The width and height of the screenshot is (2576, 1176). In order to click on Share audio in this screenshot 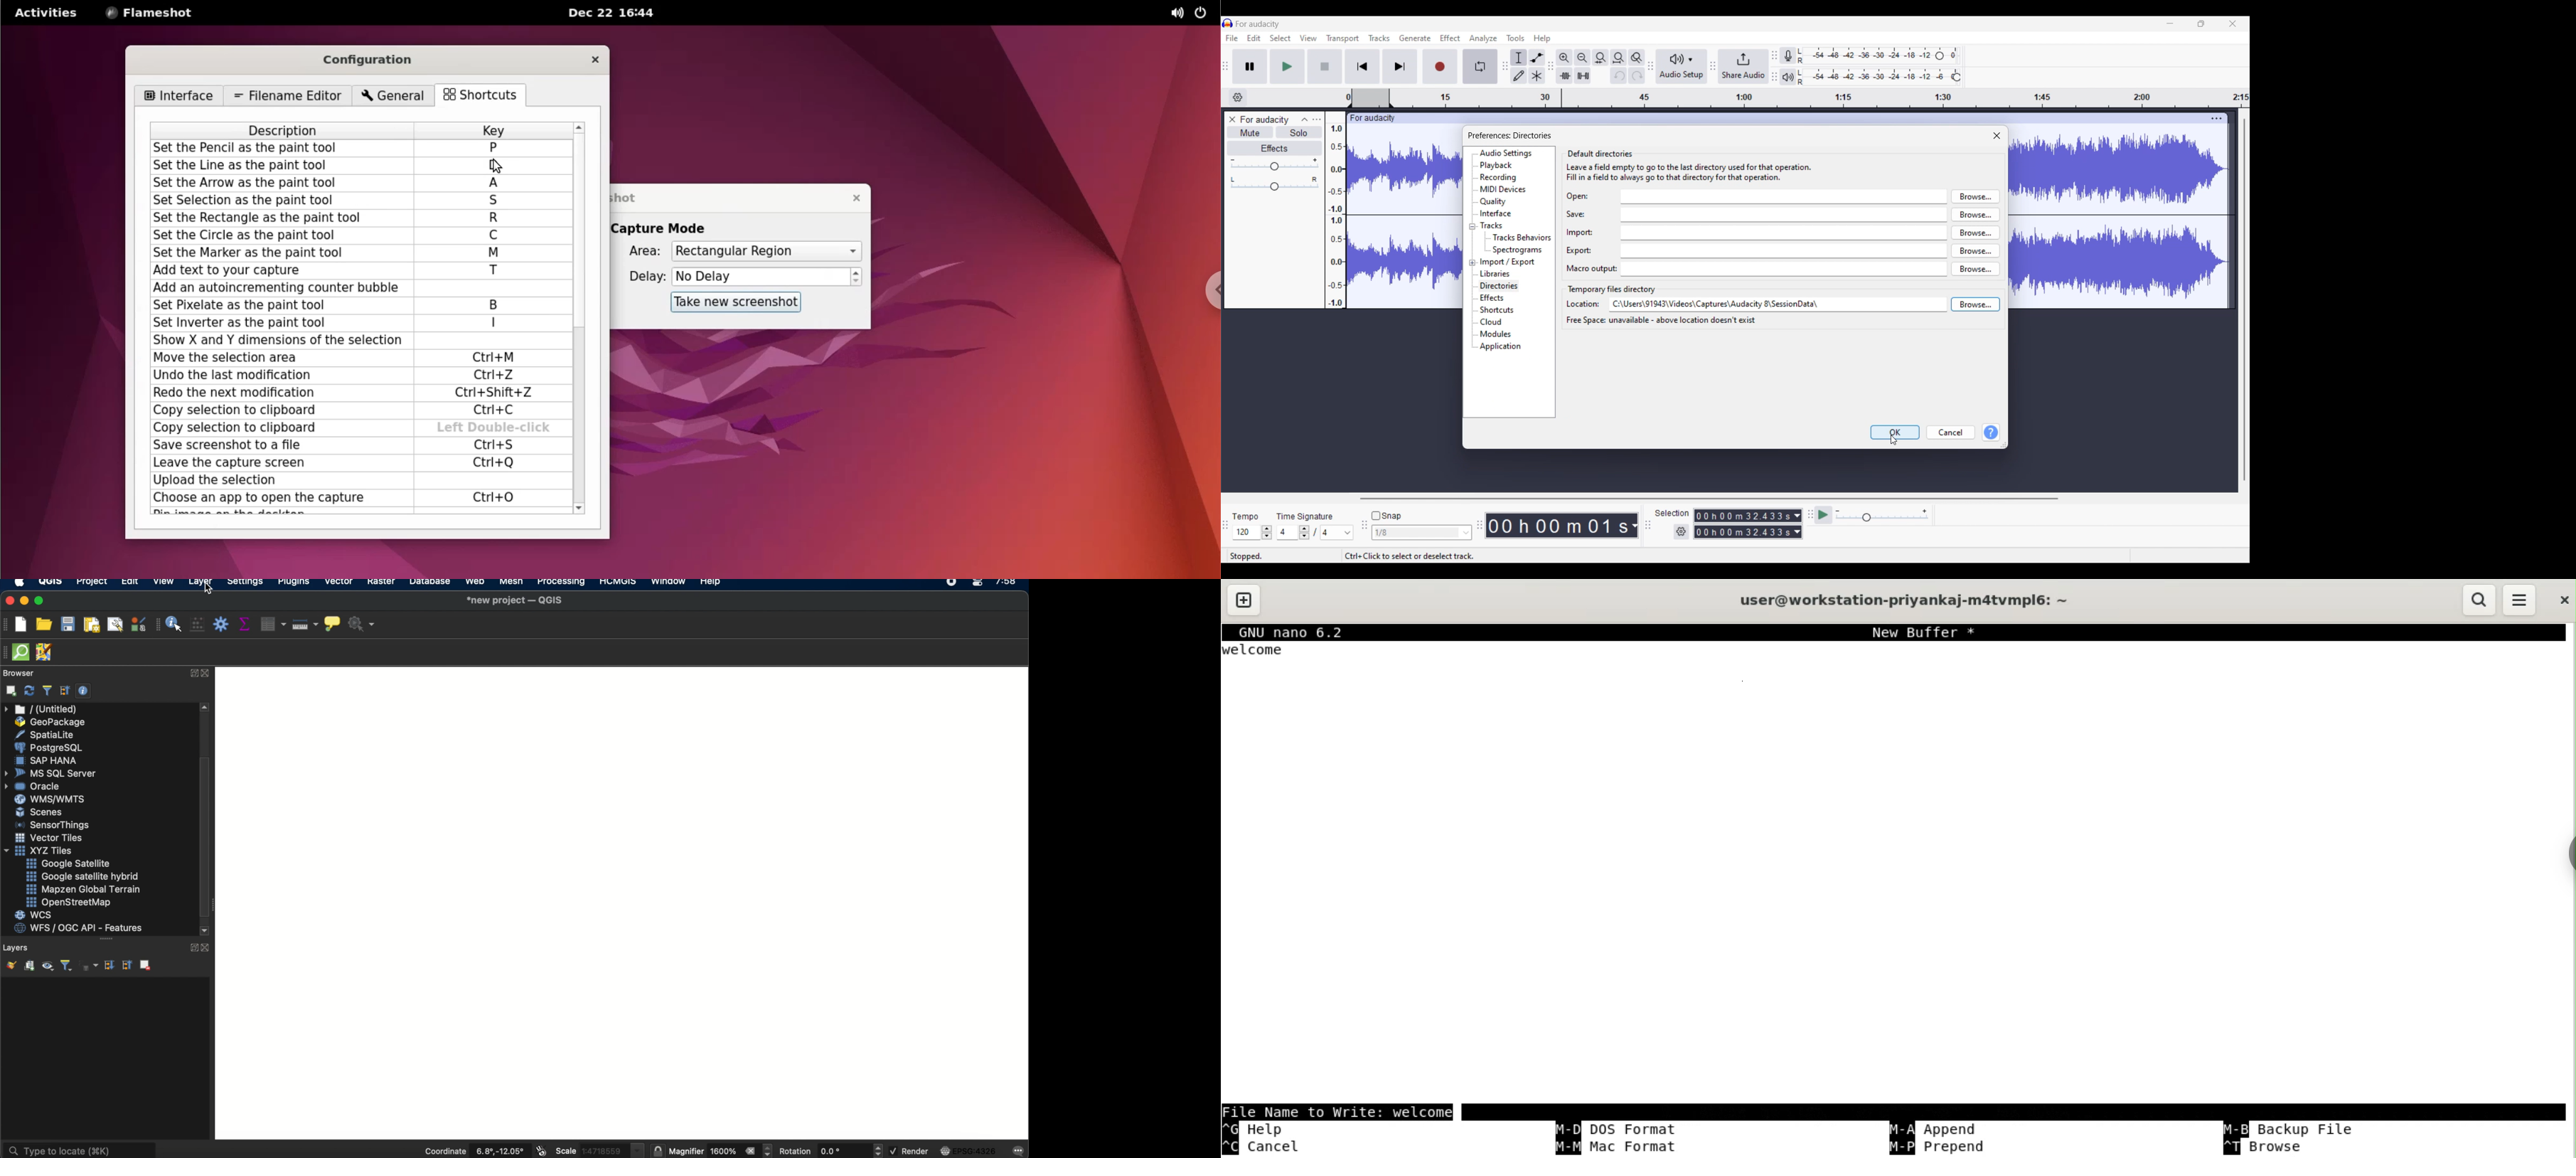, I will do `click(1744, 66)`.